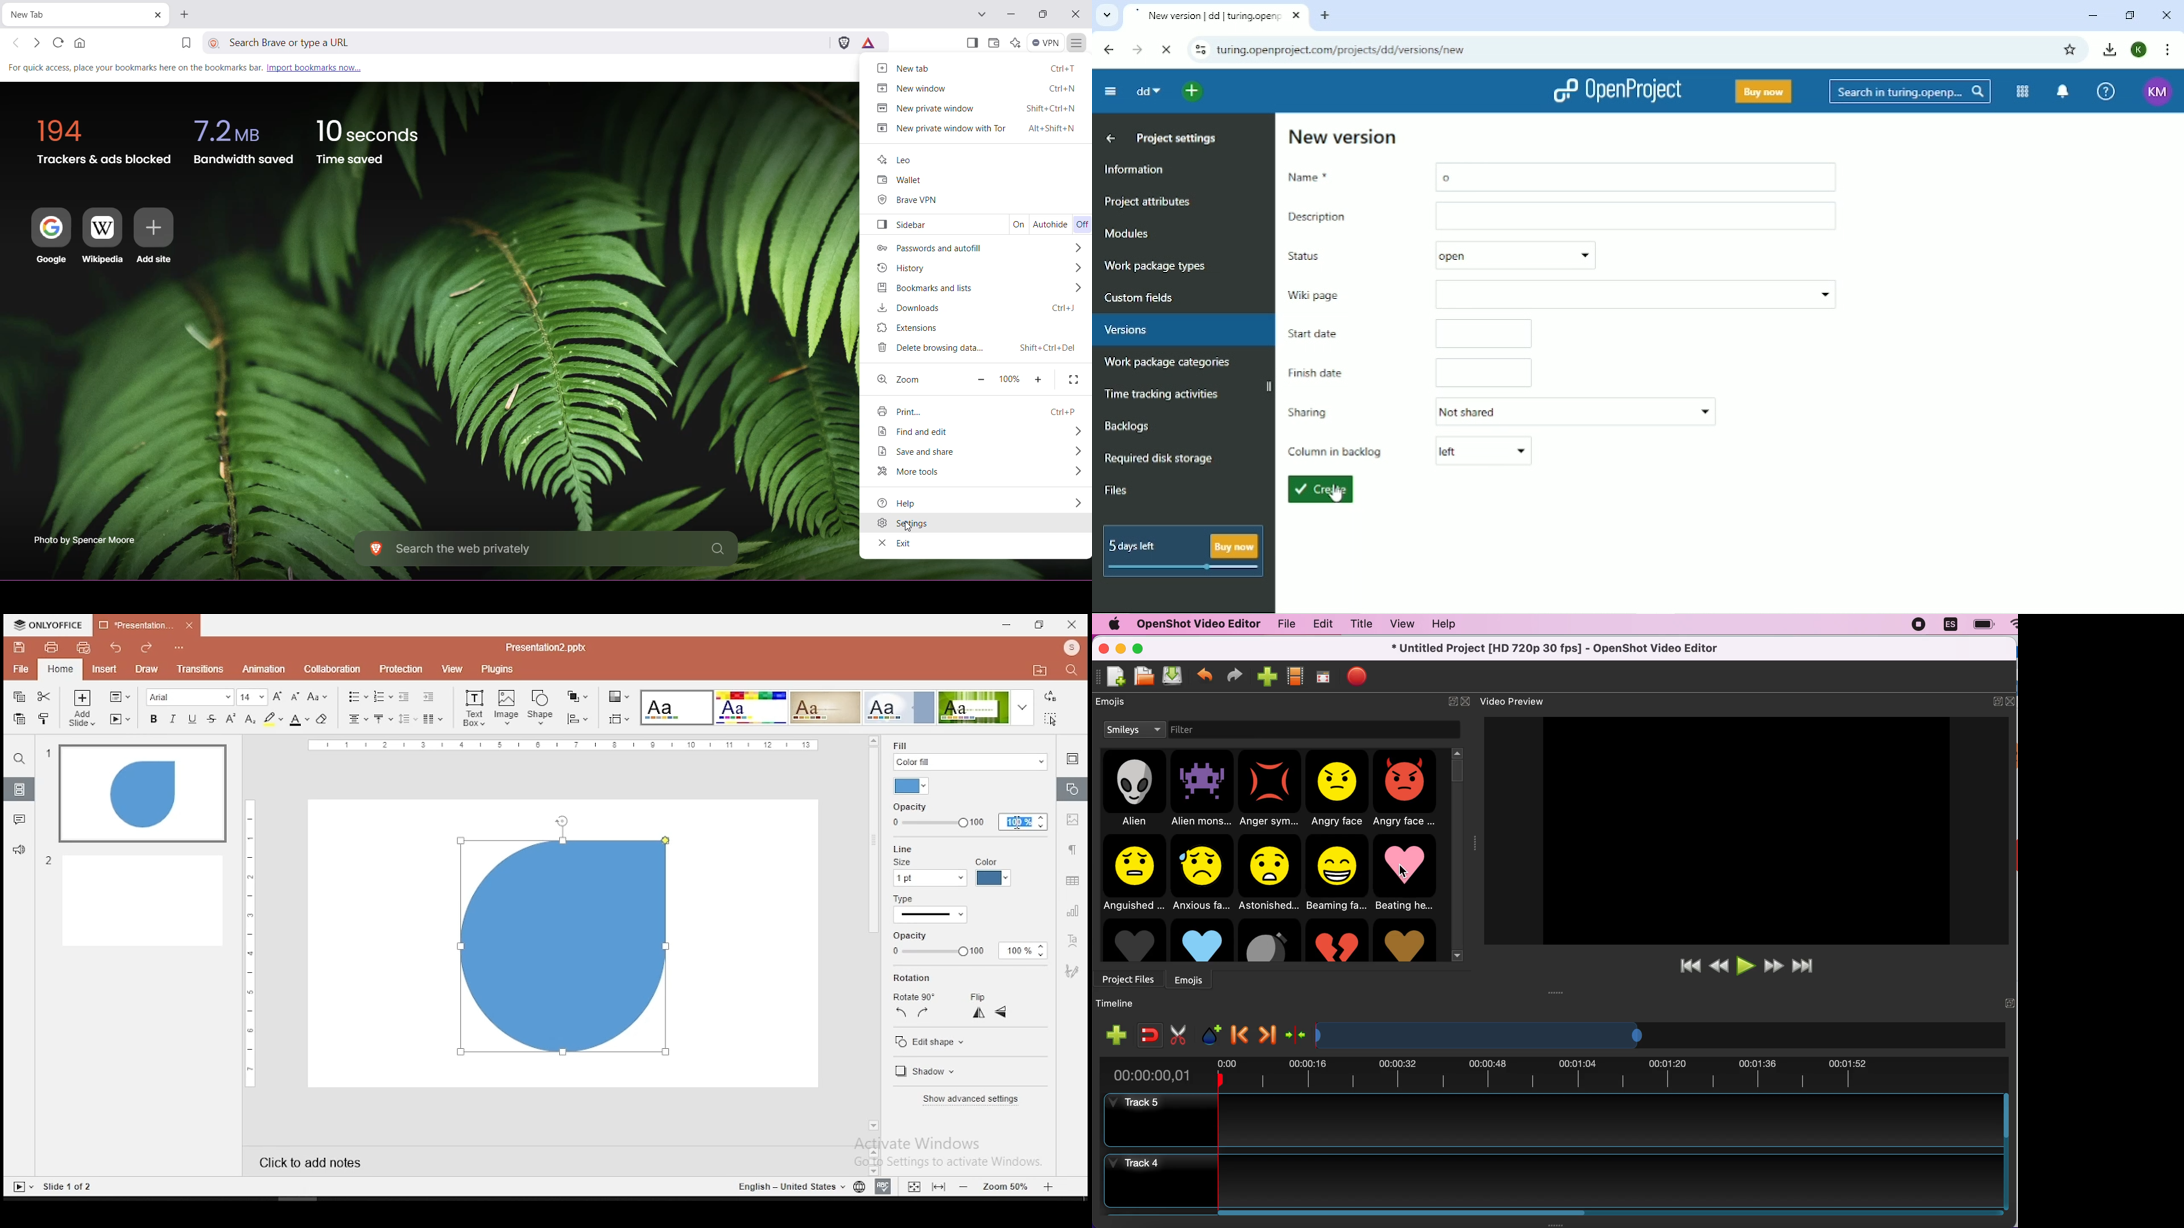 Image resolution: width=2184 pixels, height=1232 pixels. Describe the element at coordinates (19, 849) in the screenshot. I see `support and feedback` at that location.